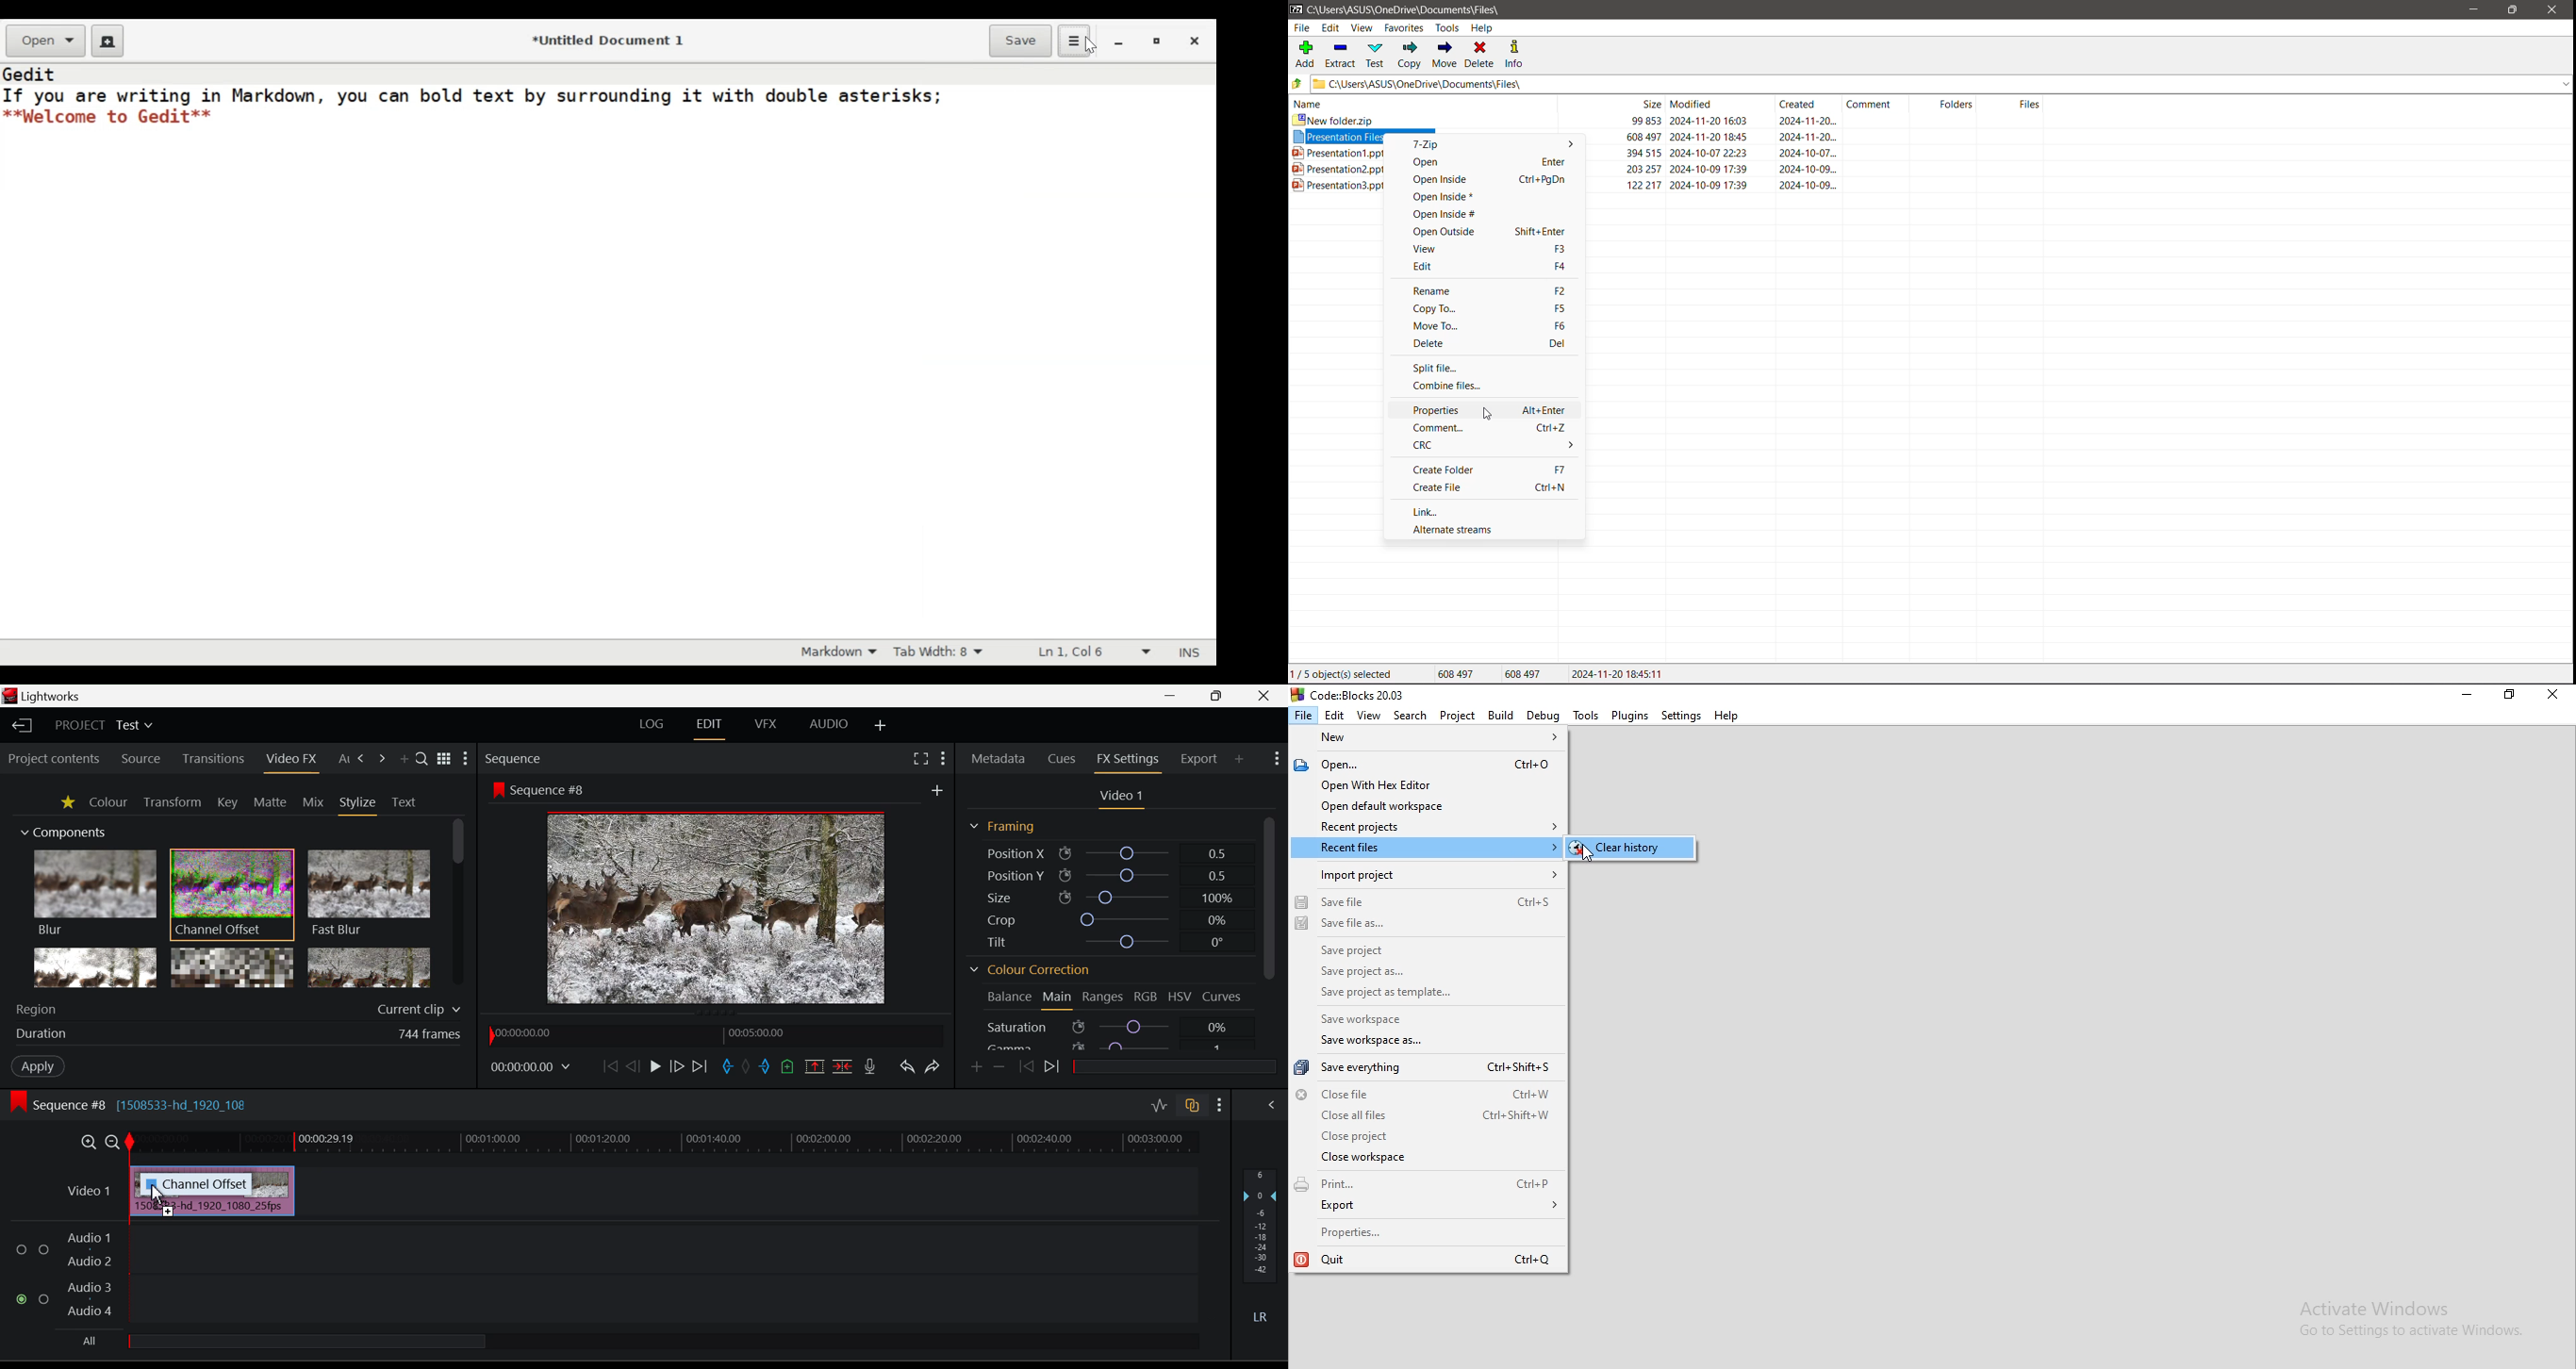  Describe the element at coordinates (62, 830) in the screenshot. I see `Components Section` at that location.